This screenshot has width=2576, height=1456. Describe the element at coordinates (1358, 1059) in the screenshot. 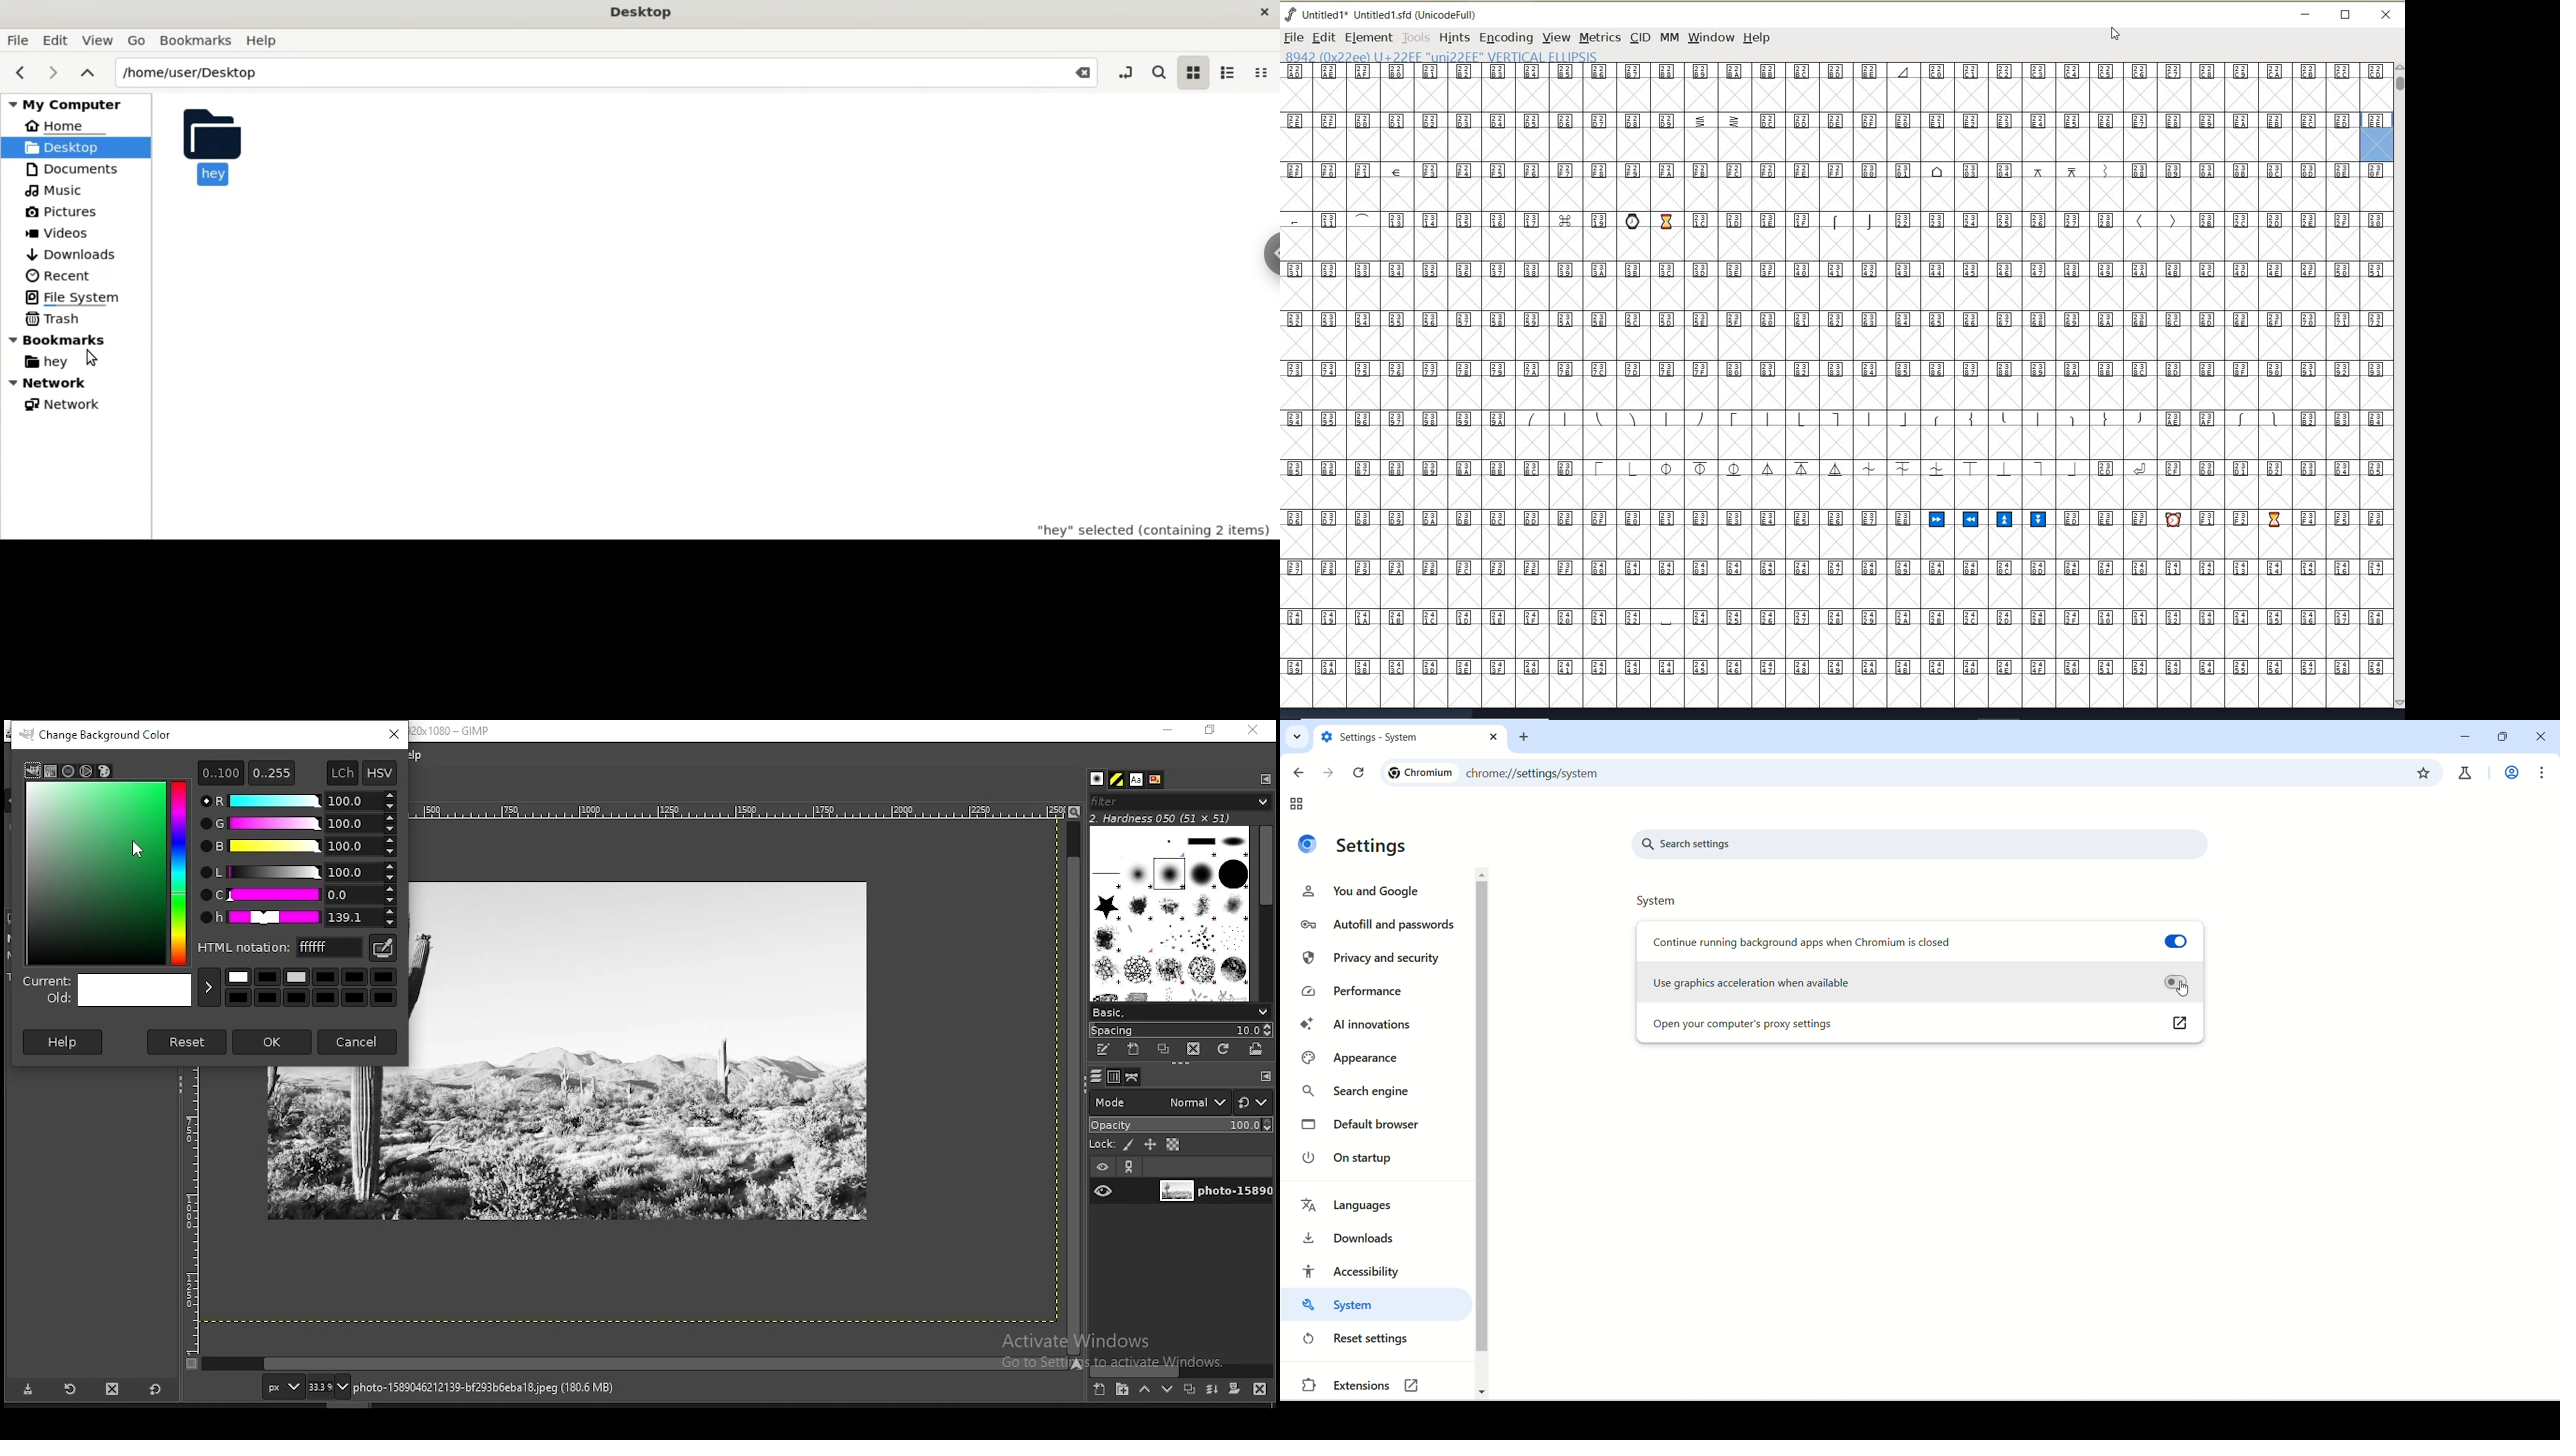

I see `appearance` at that location.